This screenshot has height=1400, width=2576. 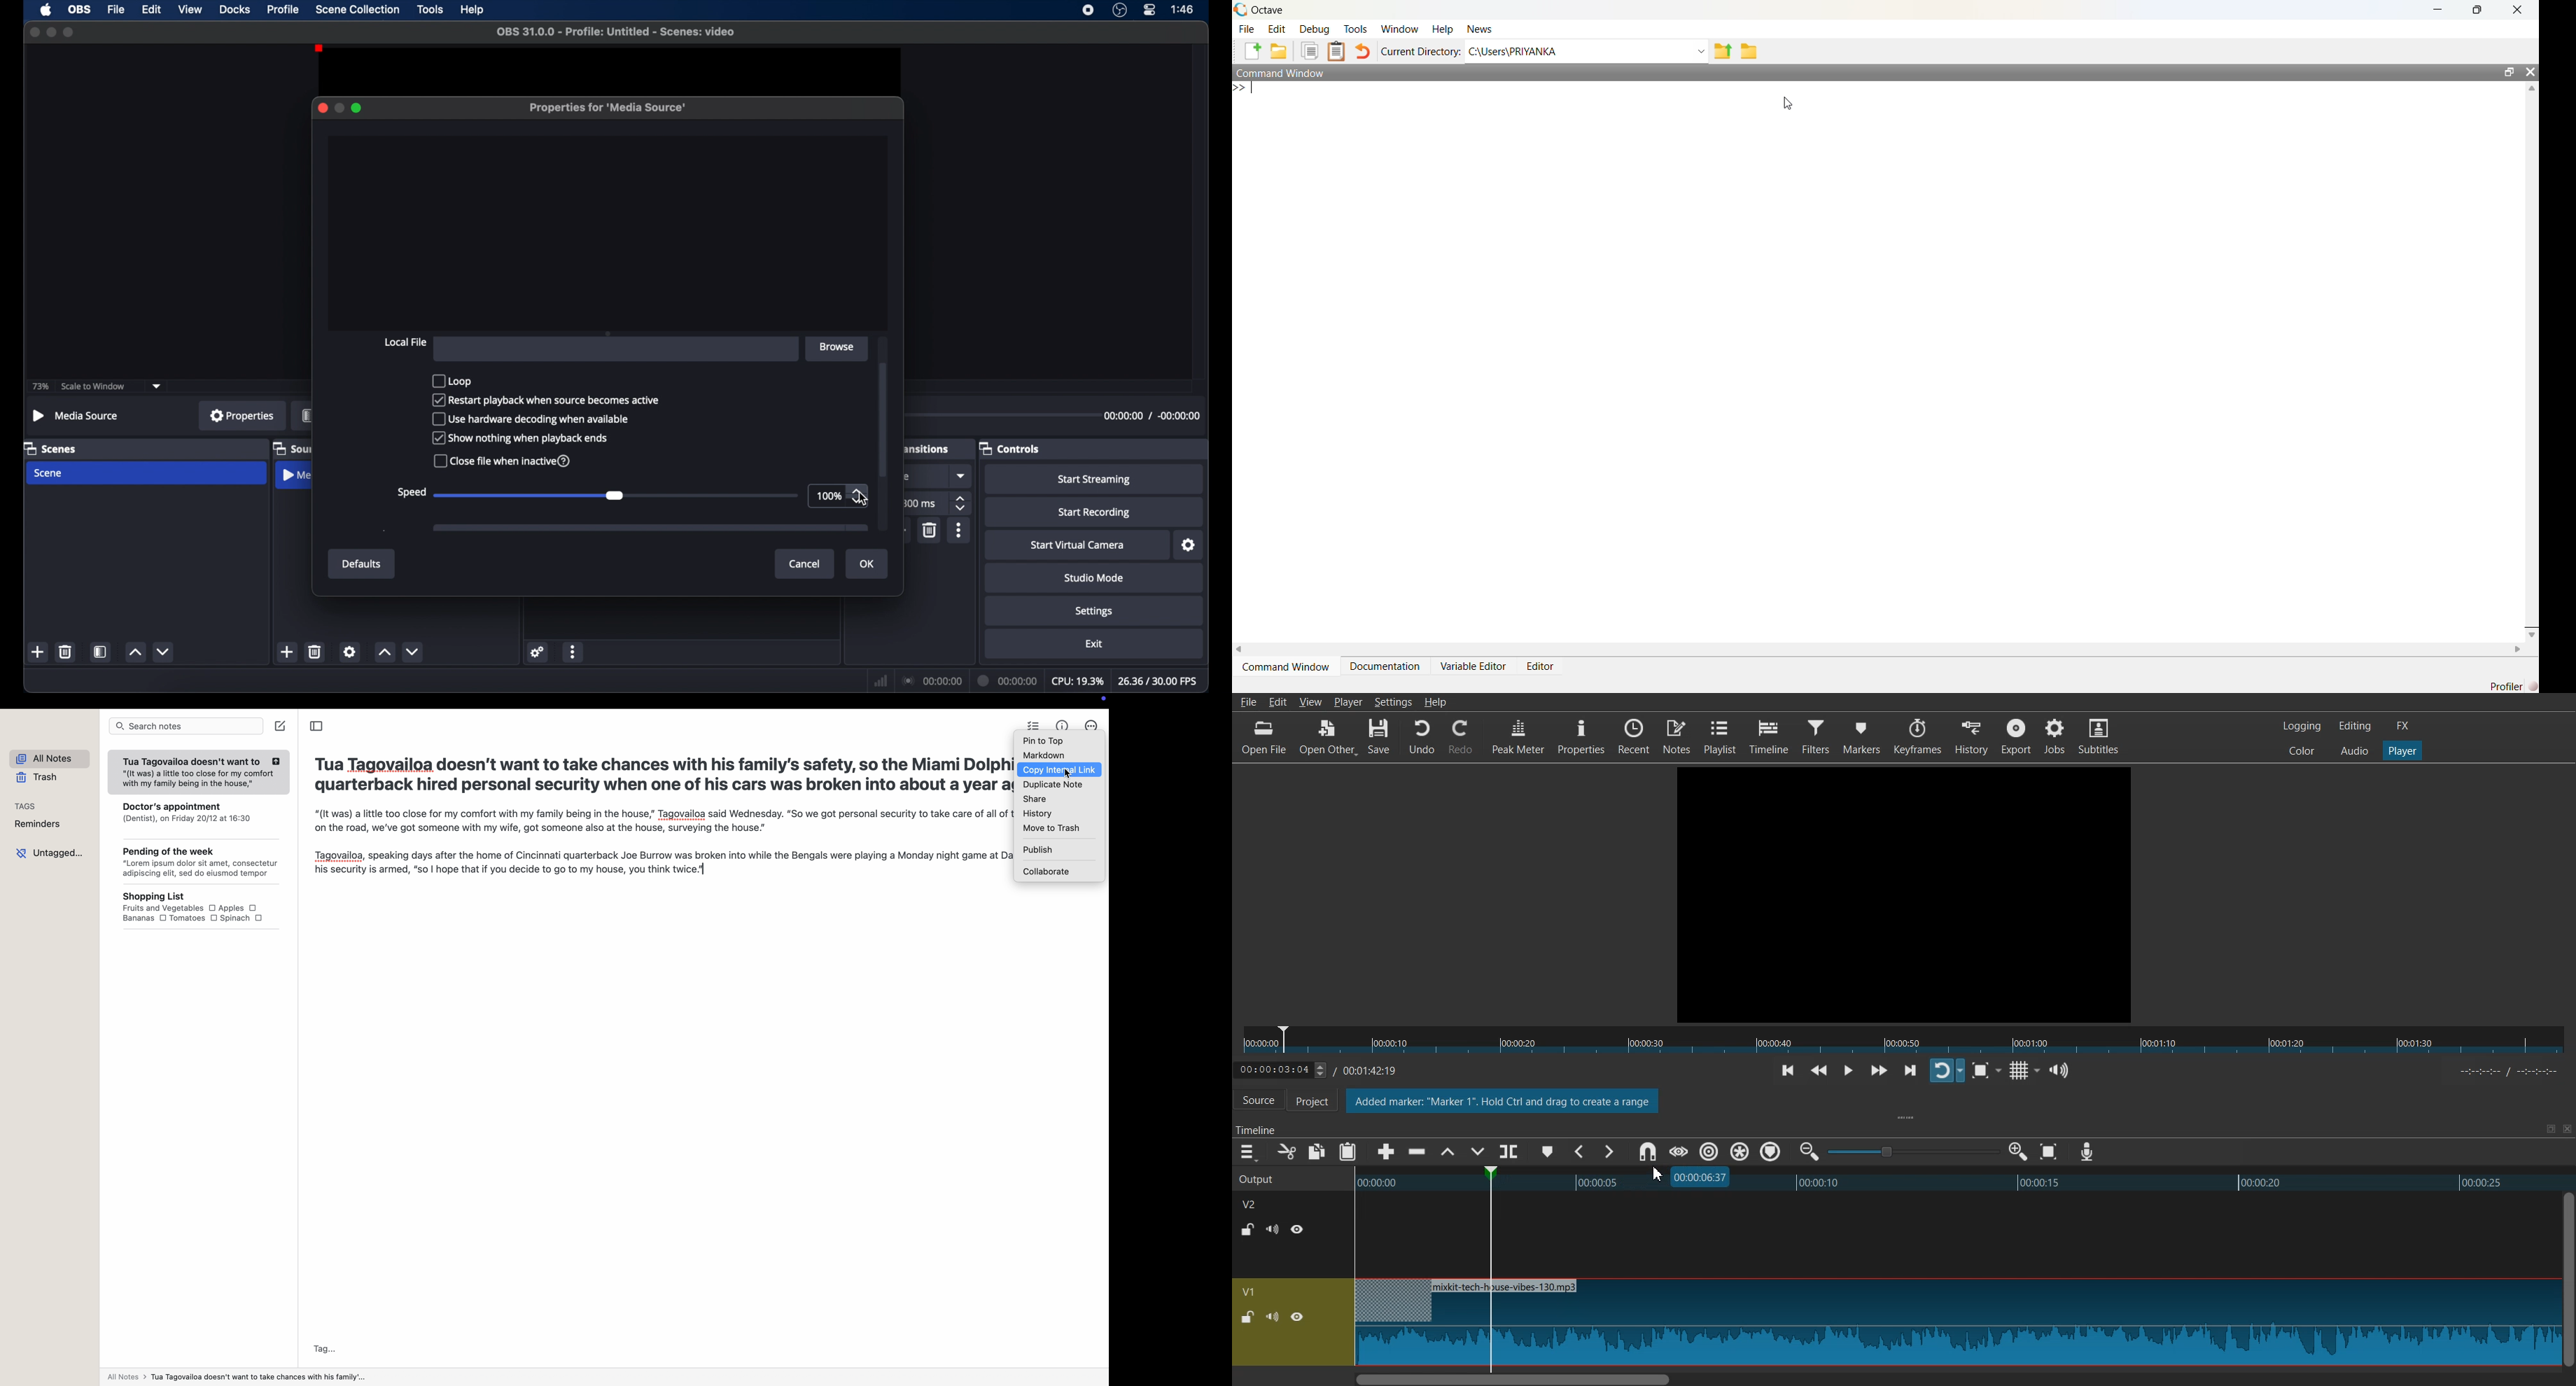 I want to click on move to trash, so click(x=1050, y=828).